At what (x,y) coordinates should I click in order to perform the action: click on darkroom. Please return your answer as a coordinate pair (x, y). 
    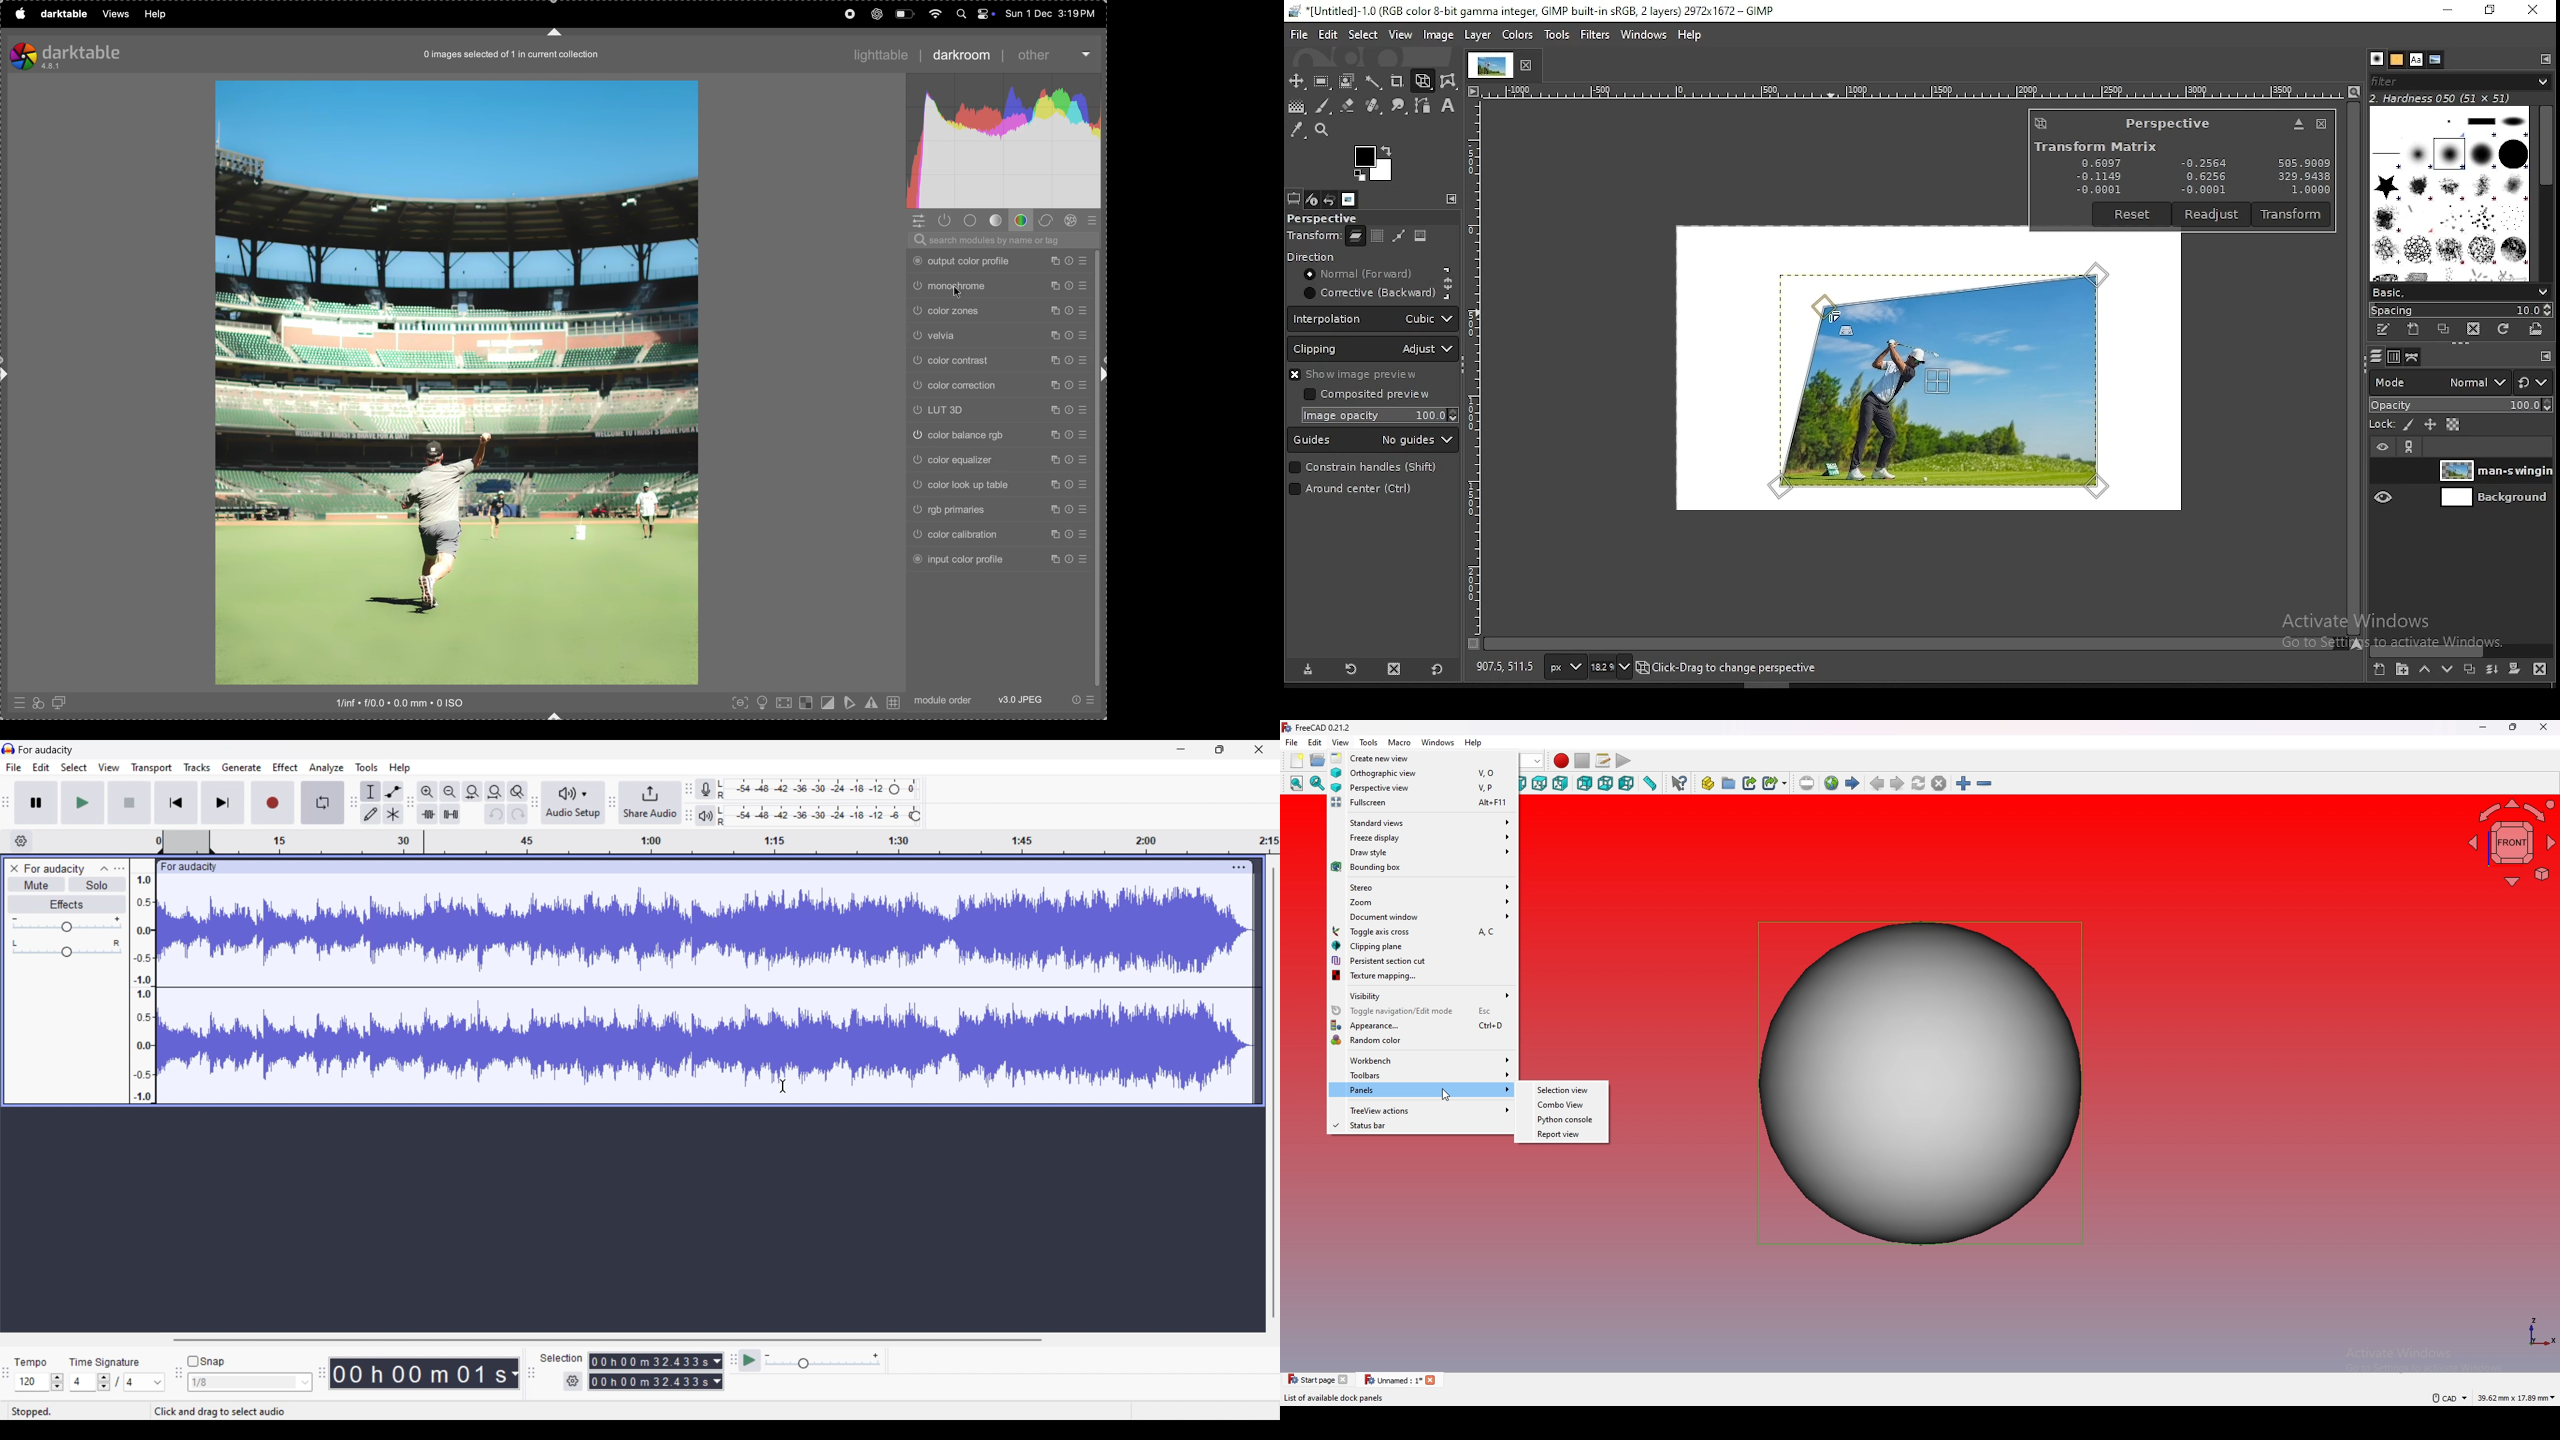
    Looking at the image, I should click on (960, 55).